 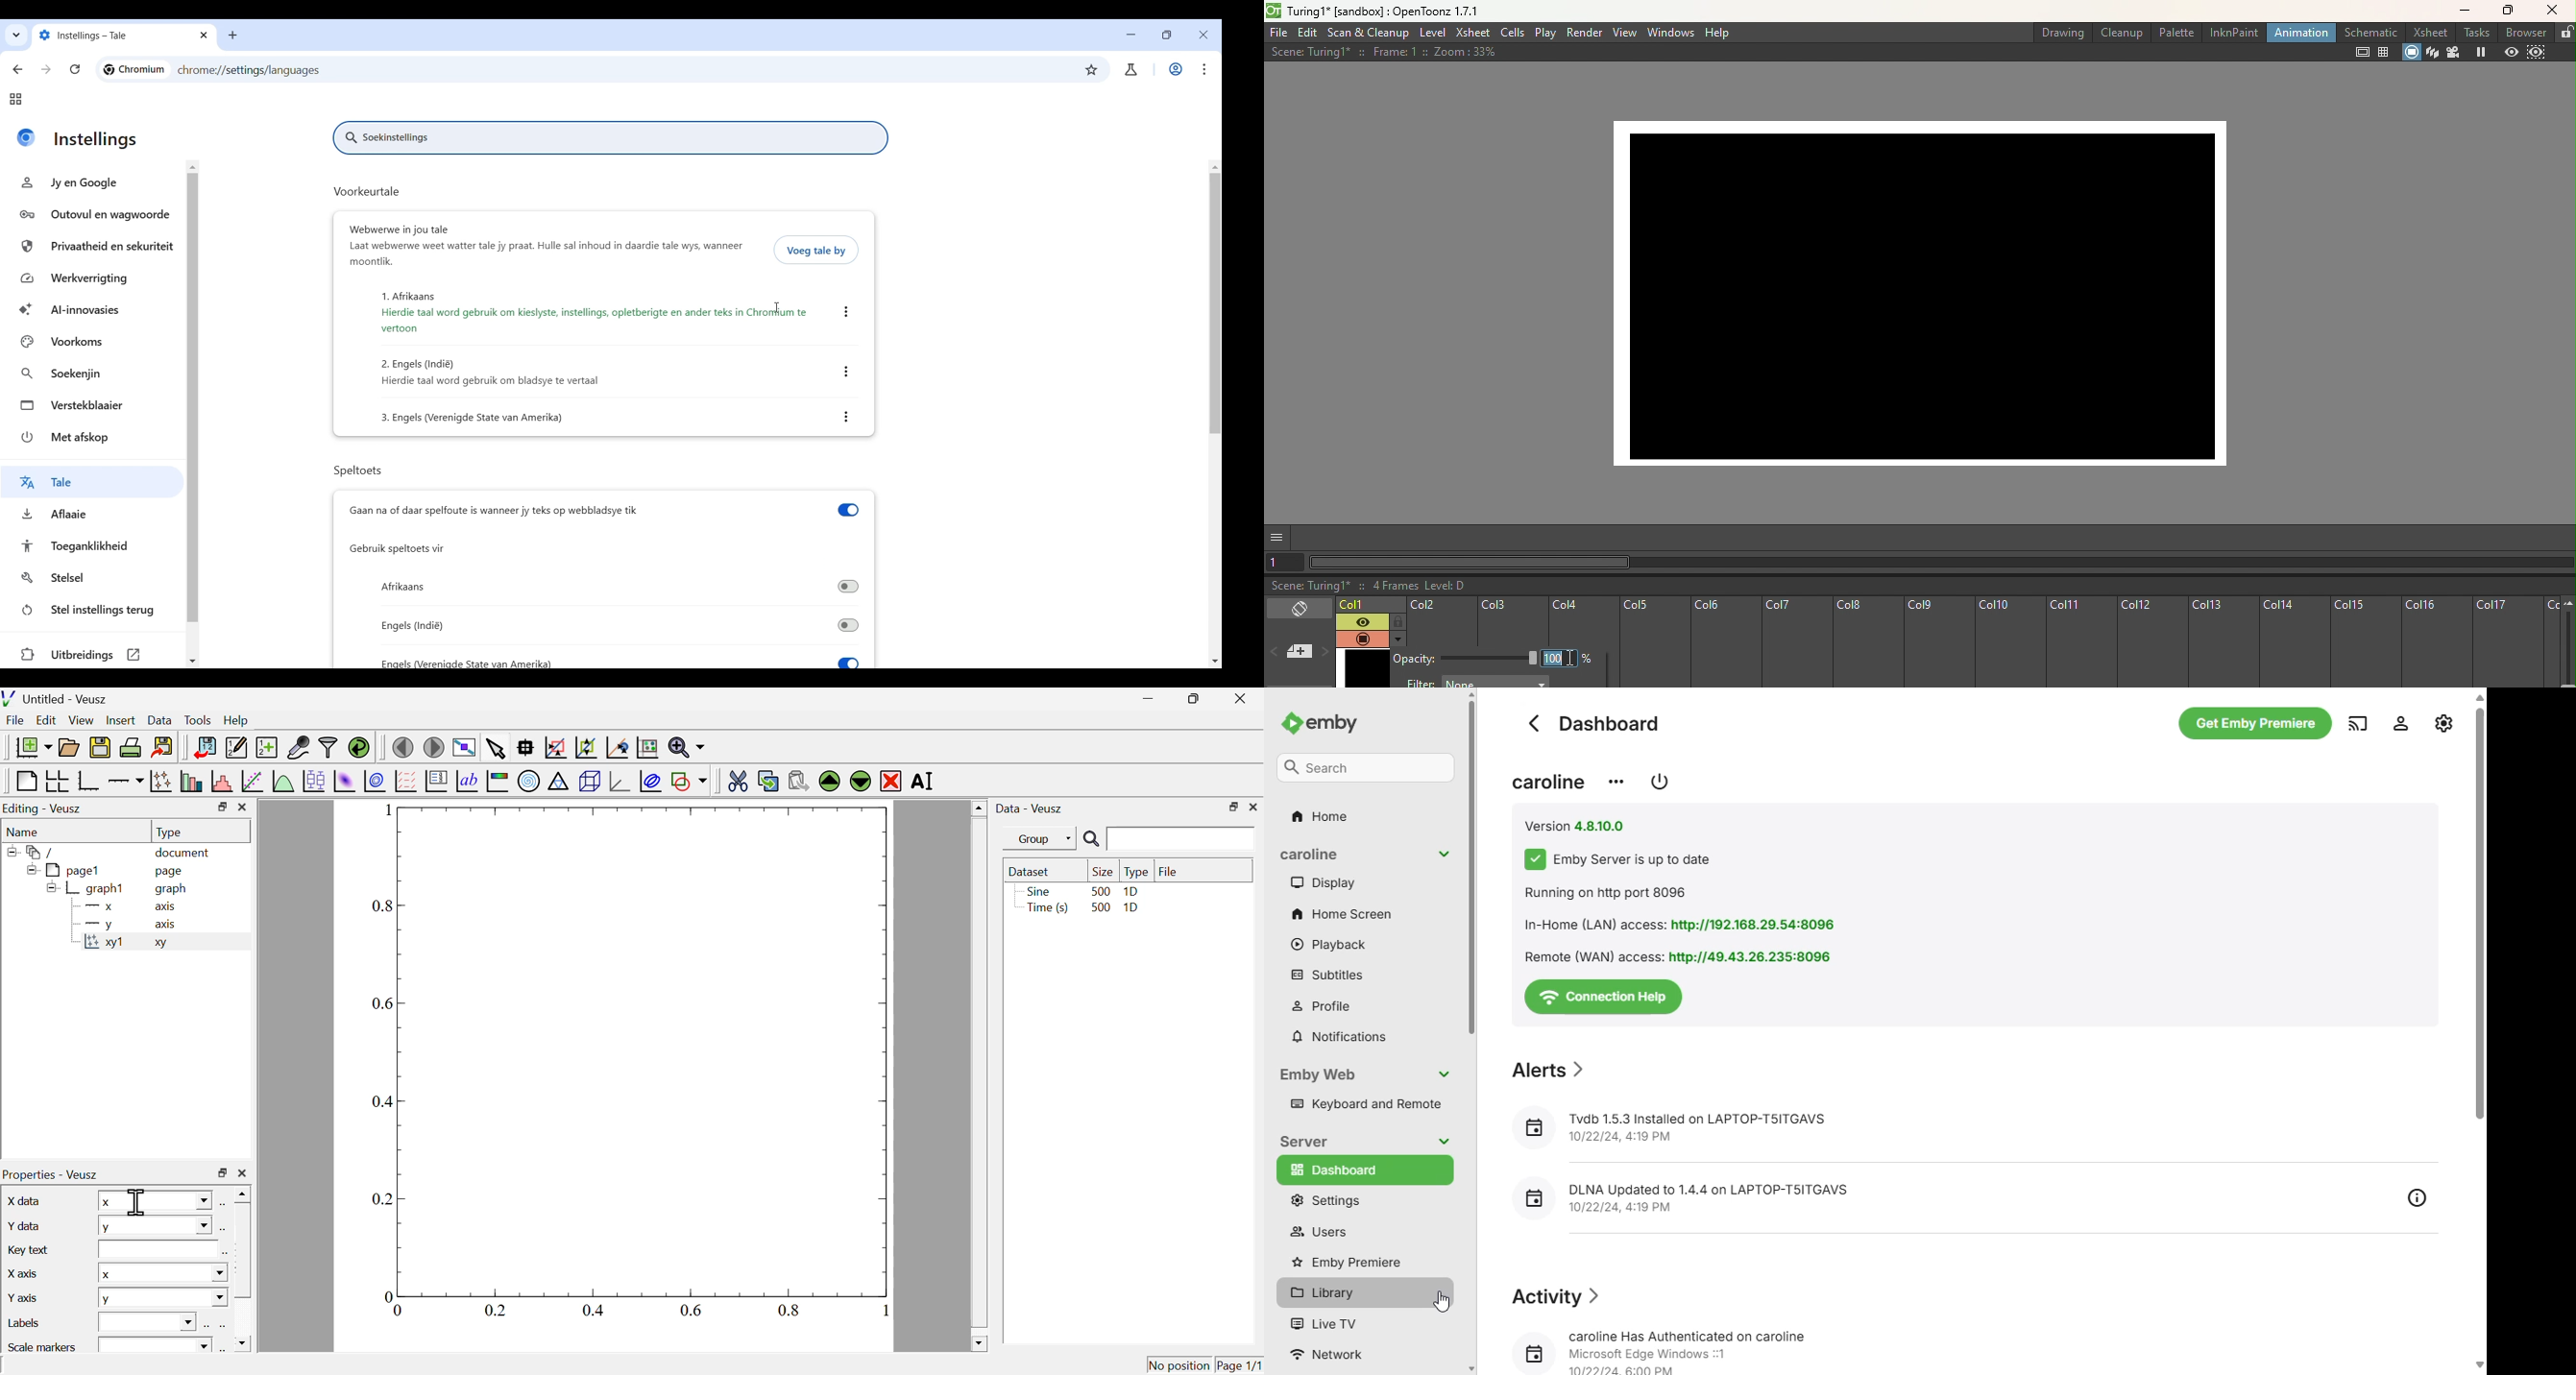 I want to click on plot box plots, so click(x=313, y=780).